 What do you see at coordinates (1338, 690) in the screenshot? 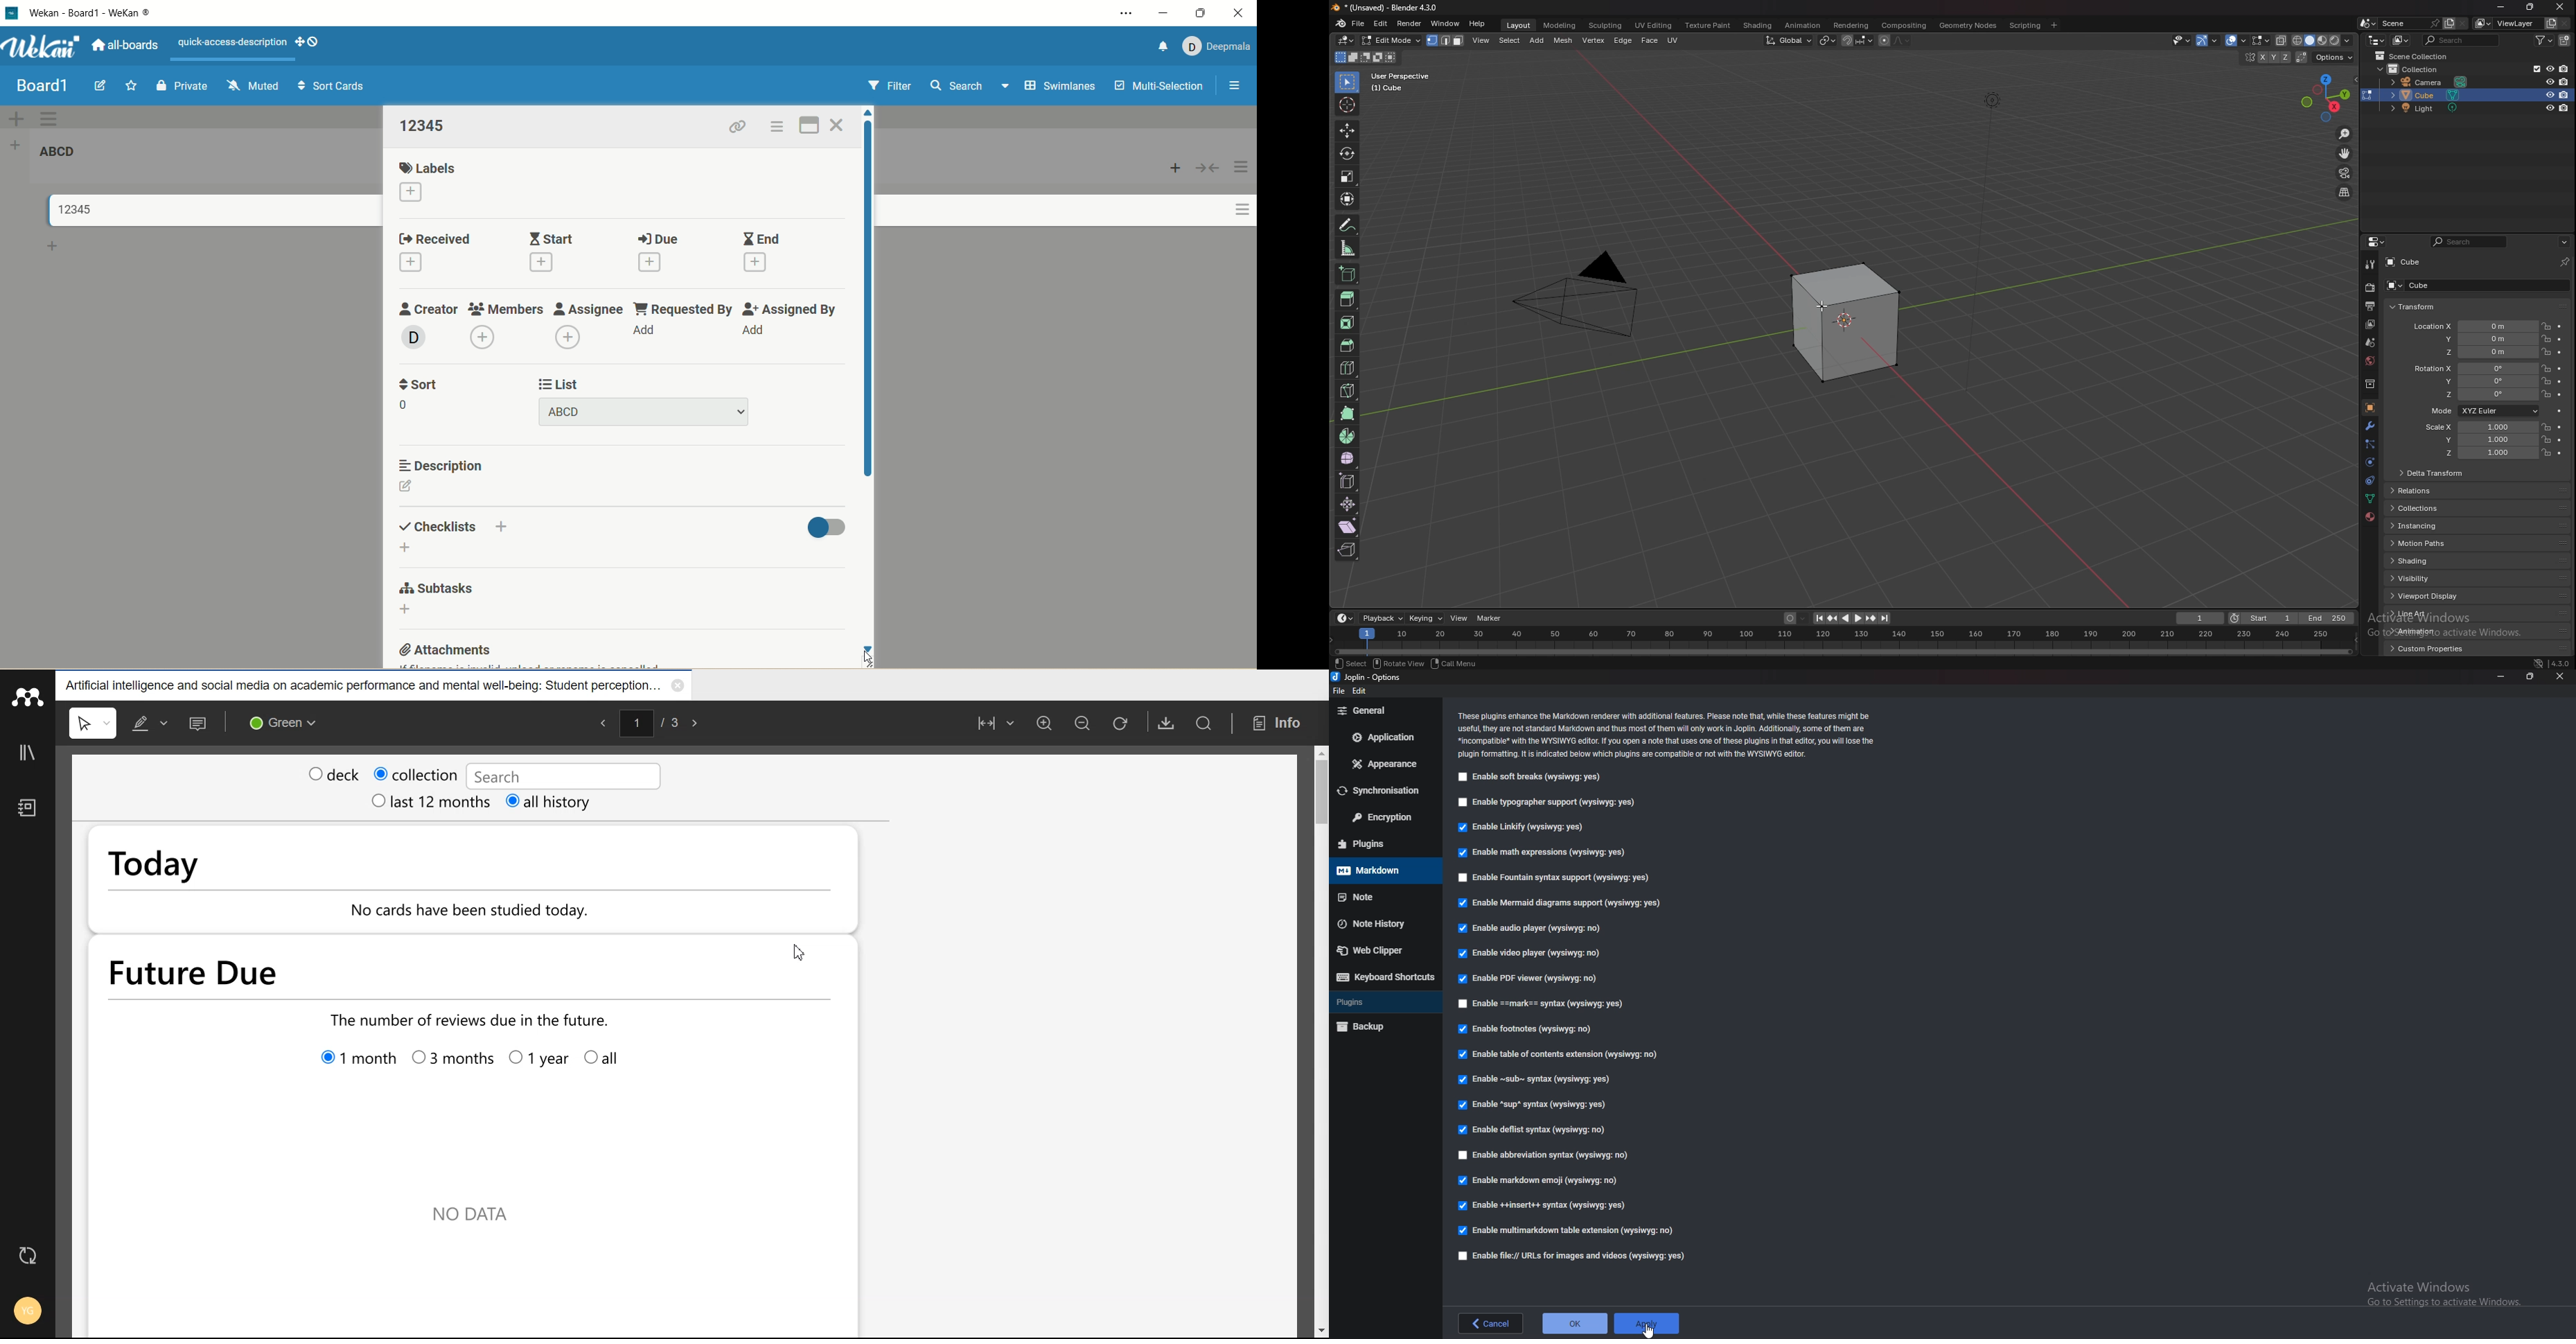
I see `file` at bounding box center [1338, 690].